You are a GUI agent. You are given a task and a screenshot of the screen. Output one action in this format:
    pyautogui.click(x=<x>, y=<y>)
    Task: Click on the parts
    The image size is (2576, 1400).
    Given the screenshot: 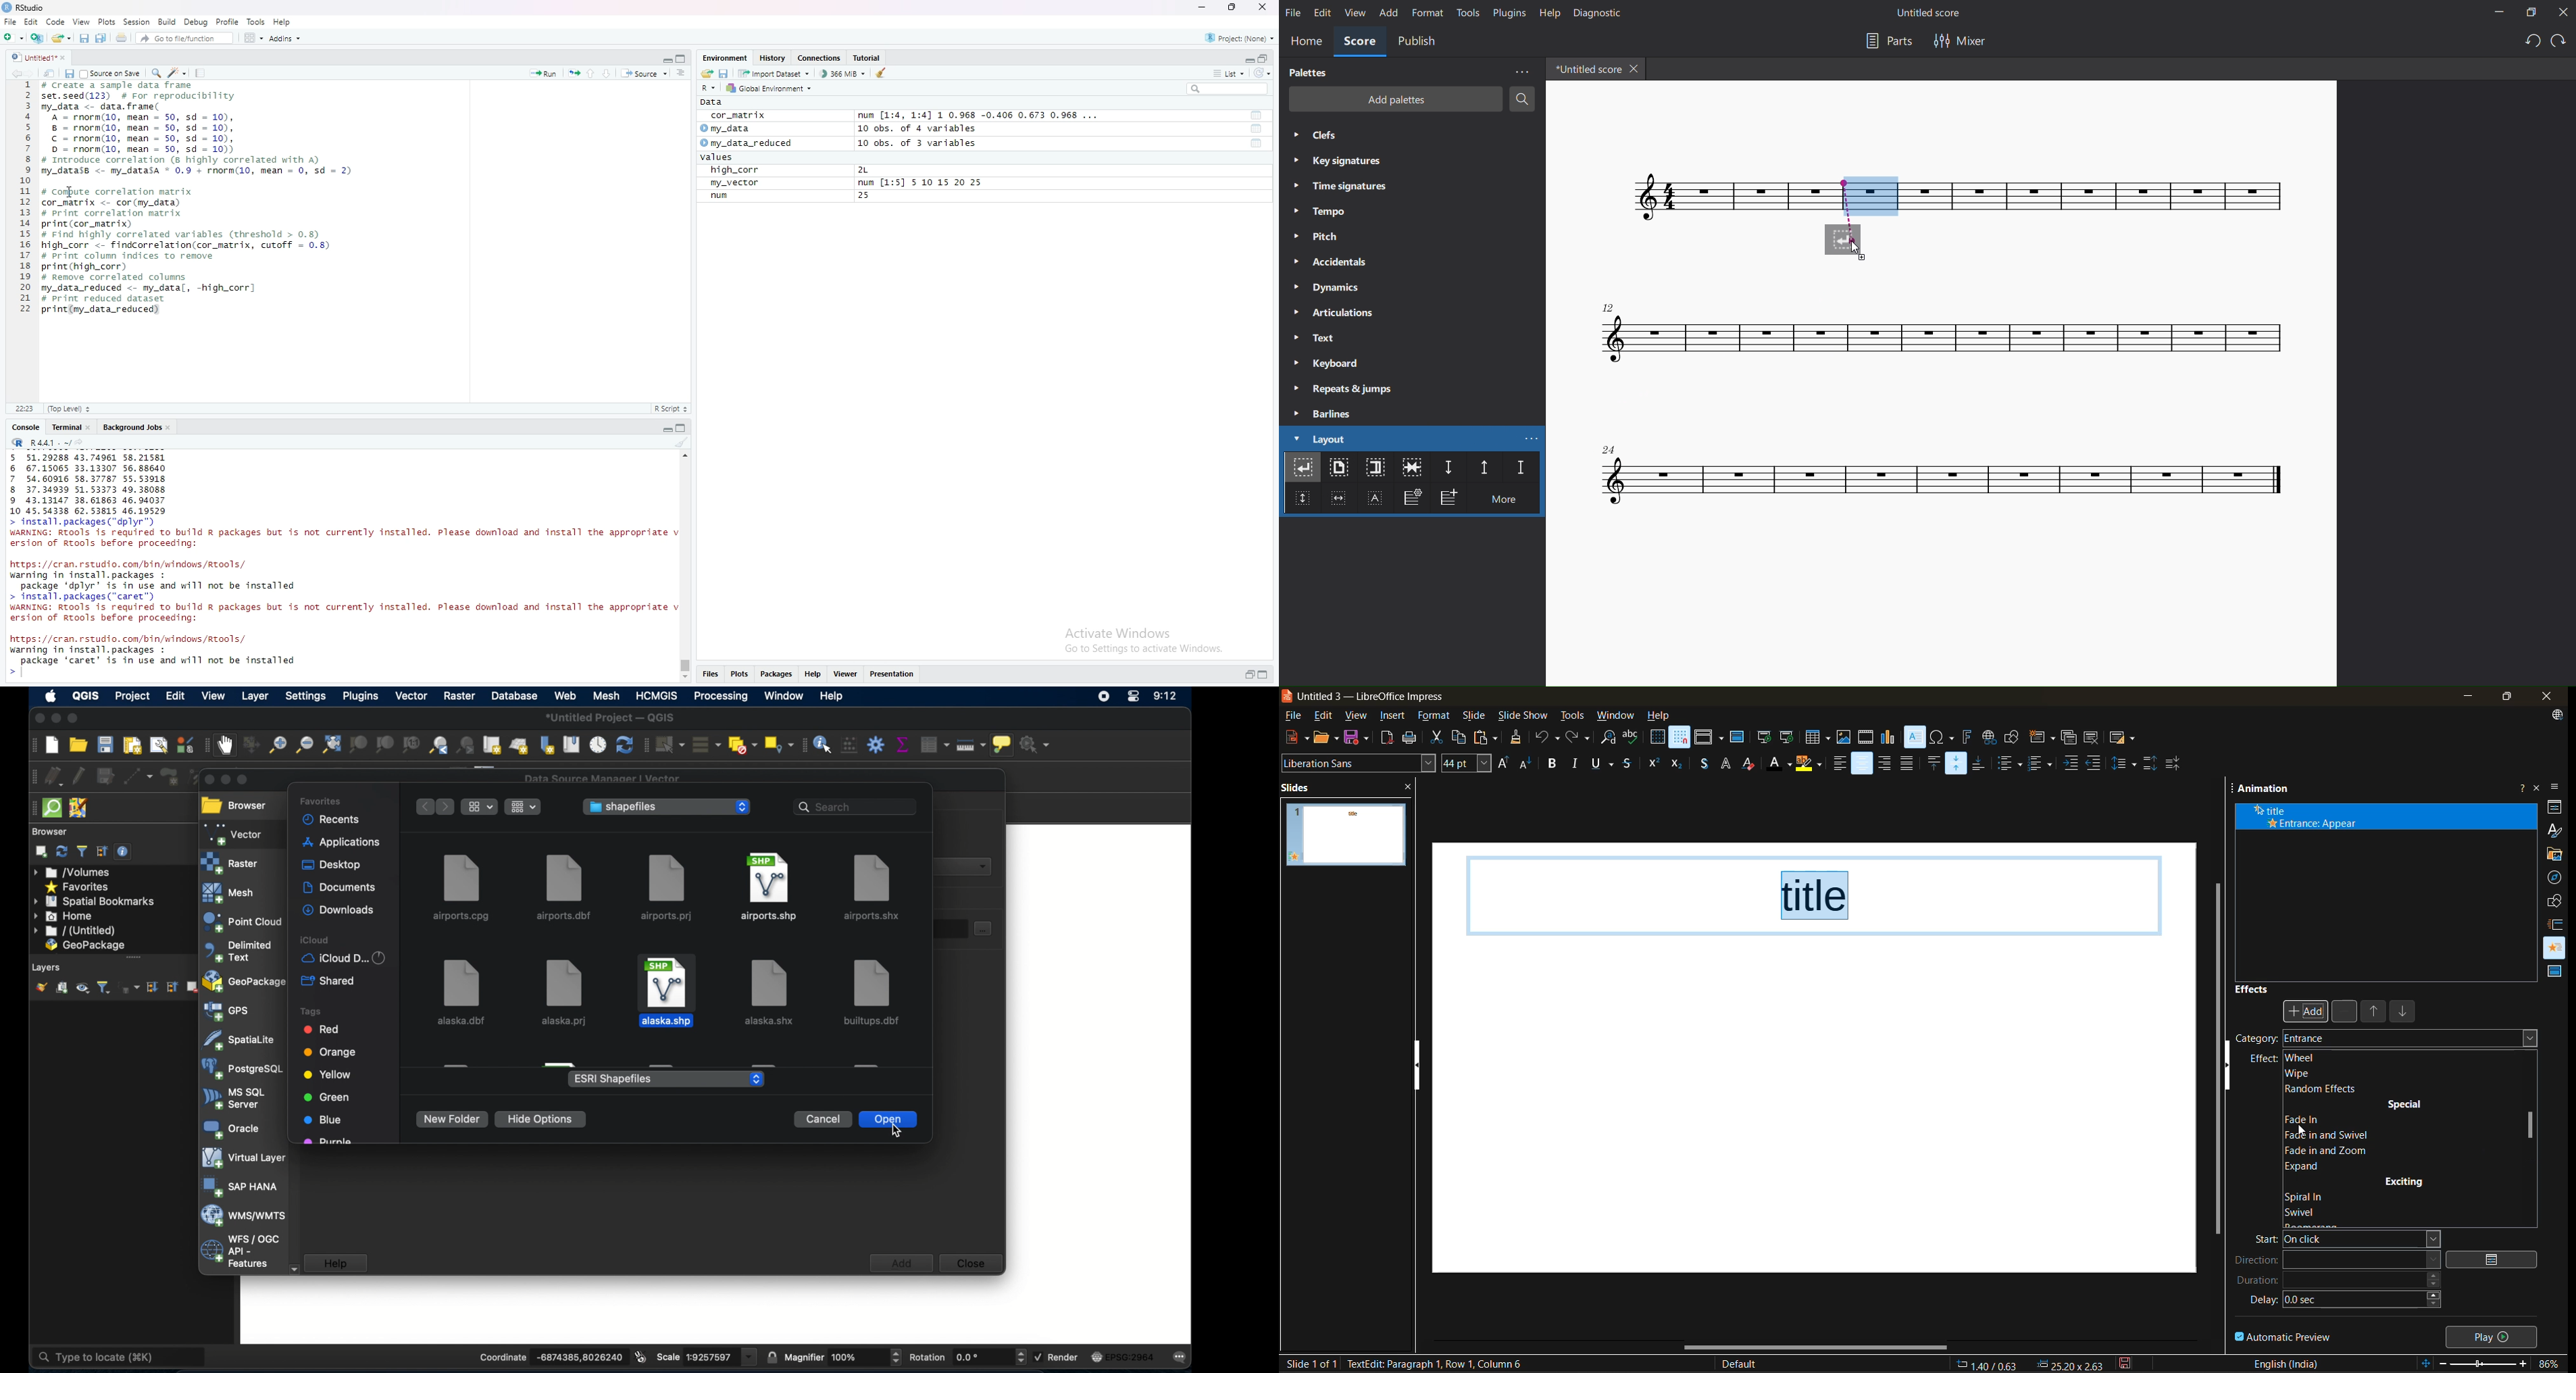 What is the action you would take?
    pyautogui.click(x=1884, y=41)
    